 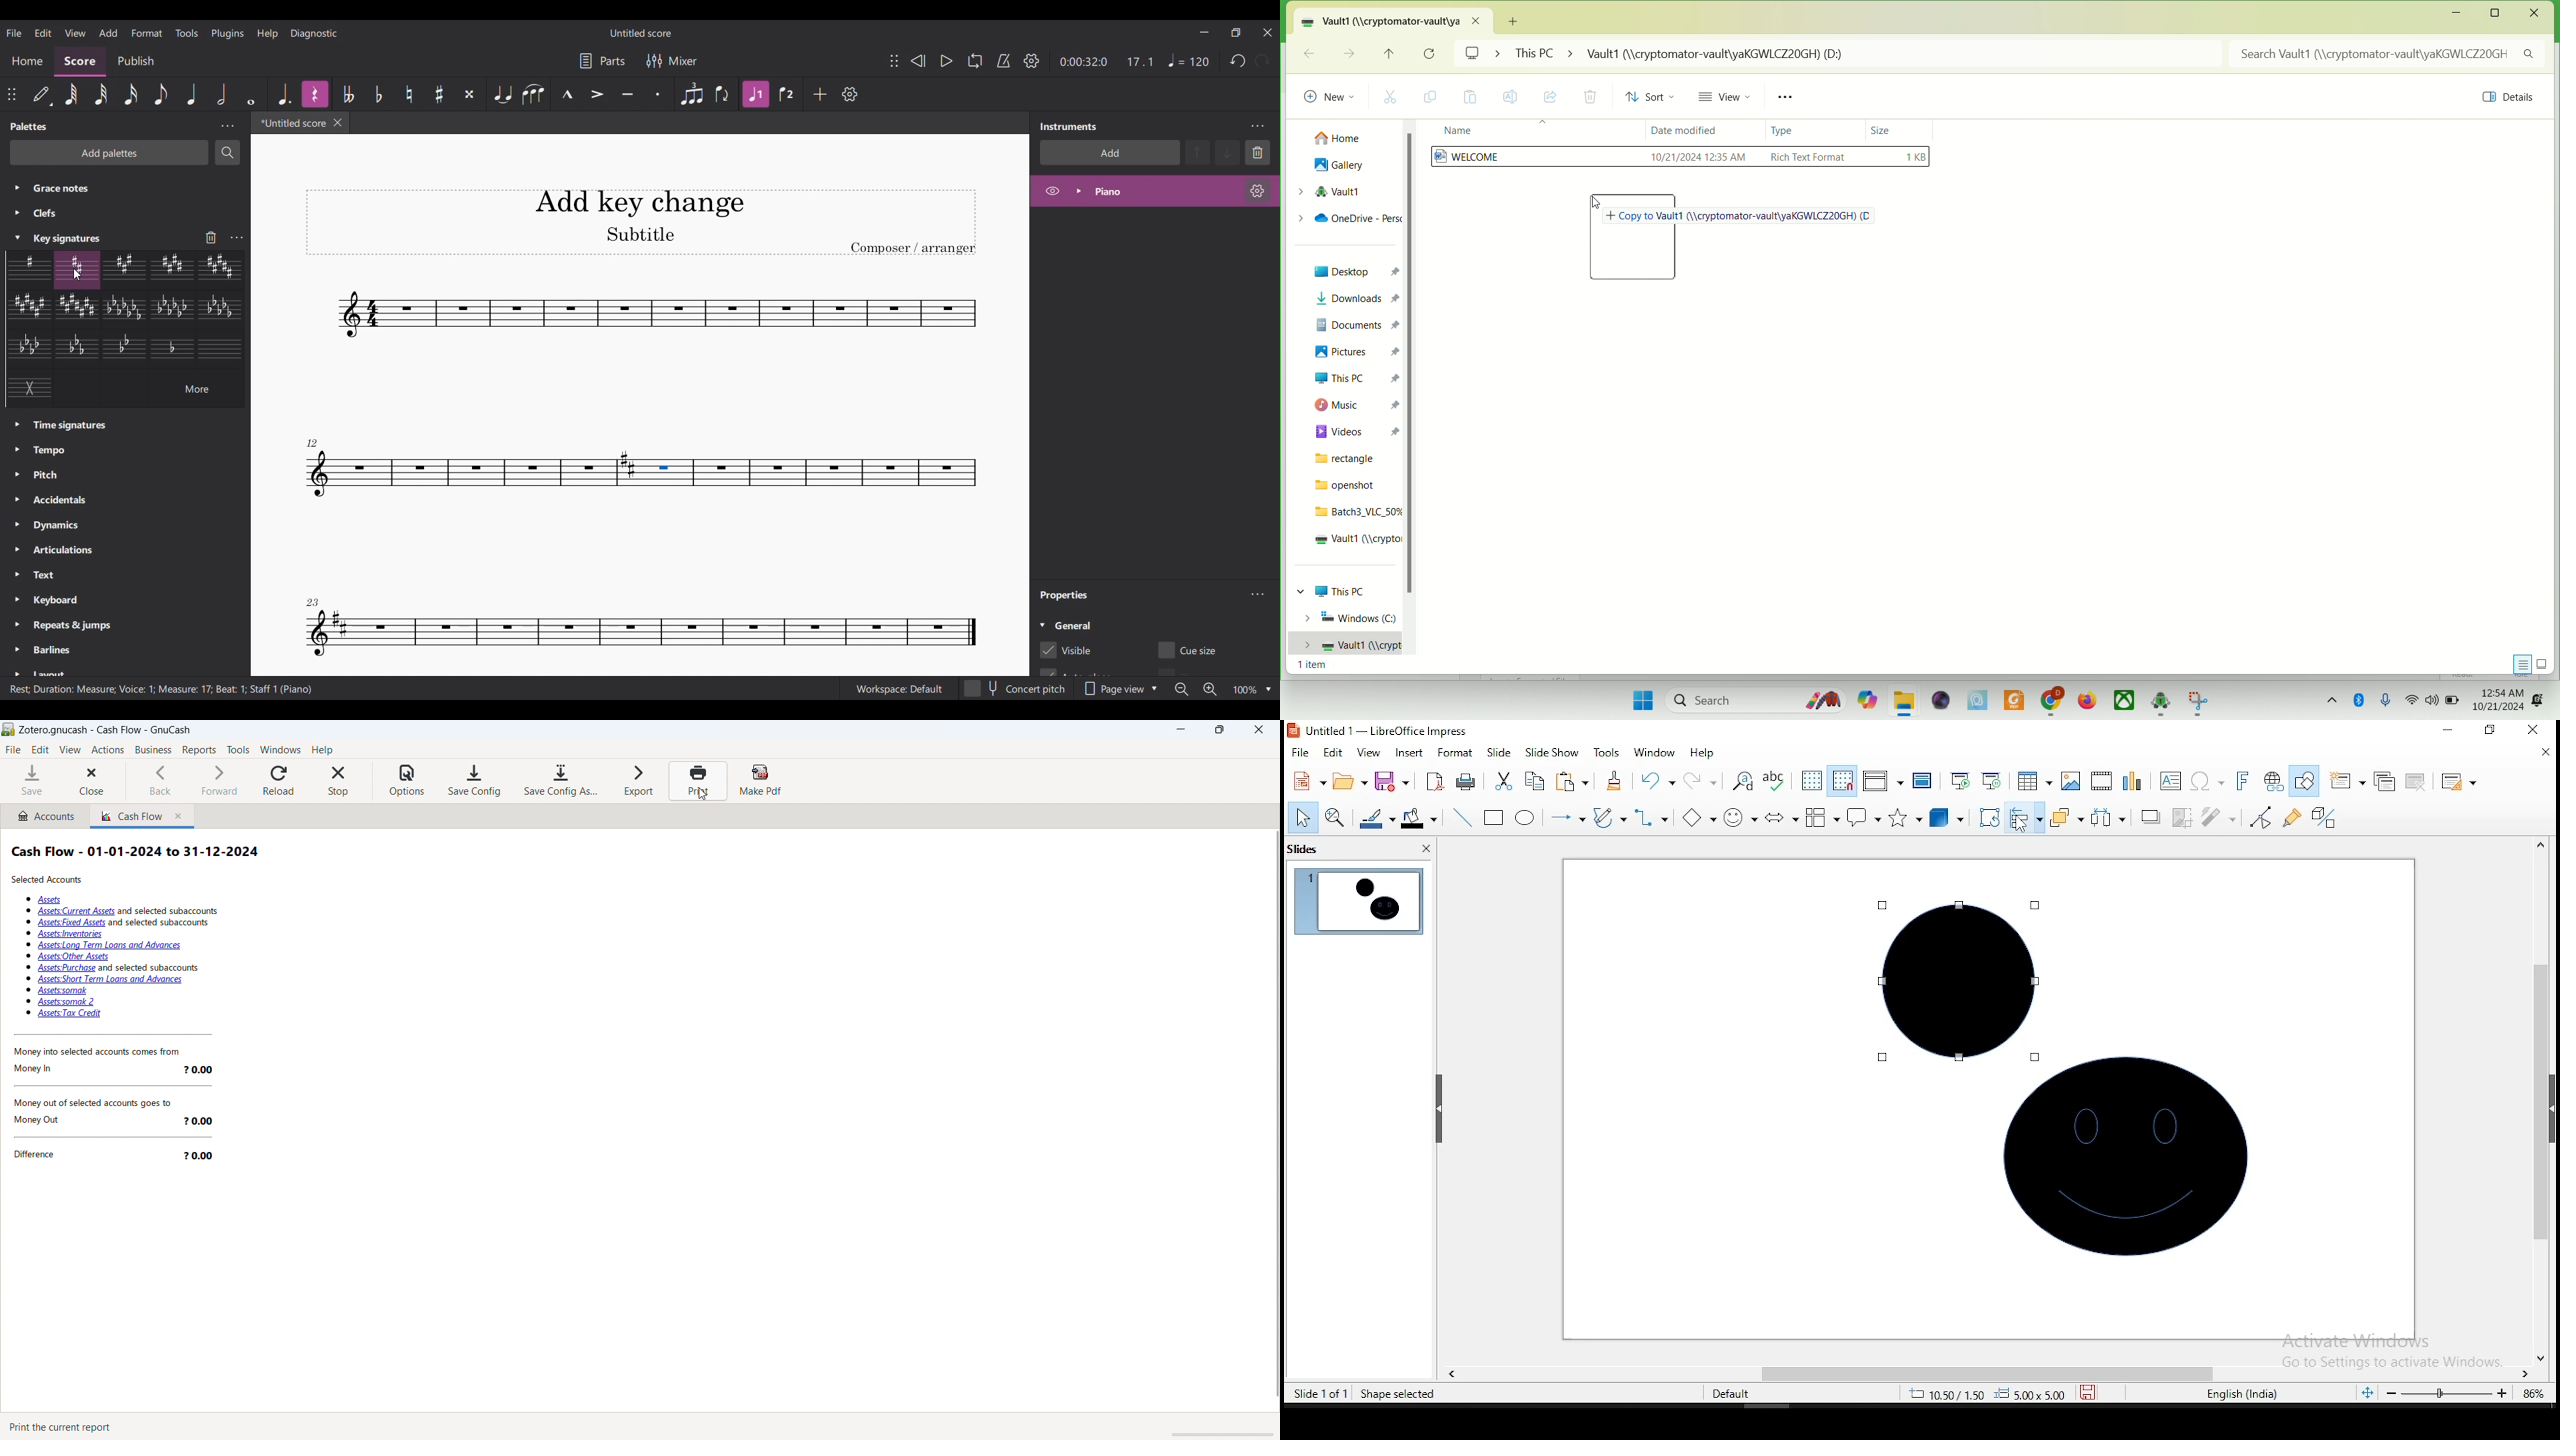 I want to click on copy, so click(x=1435, y=97).